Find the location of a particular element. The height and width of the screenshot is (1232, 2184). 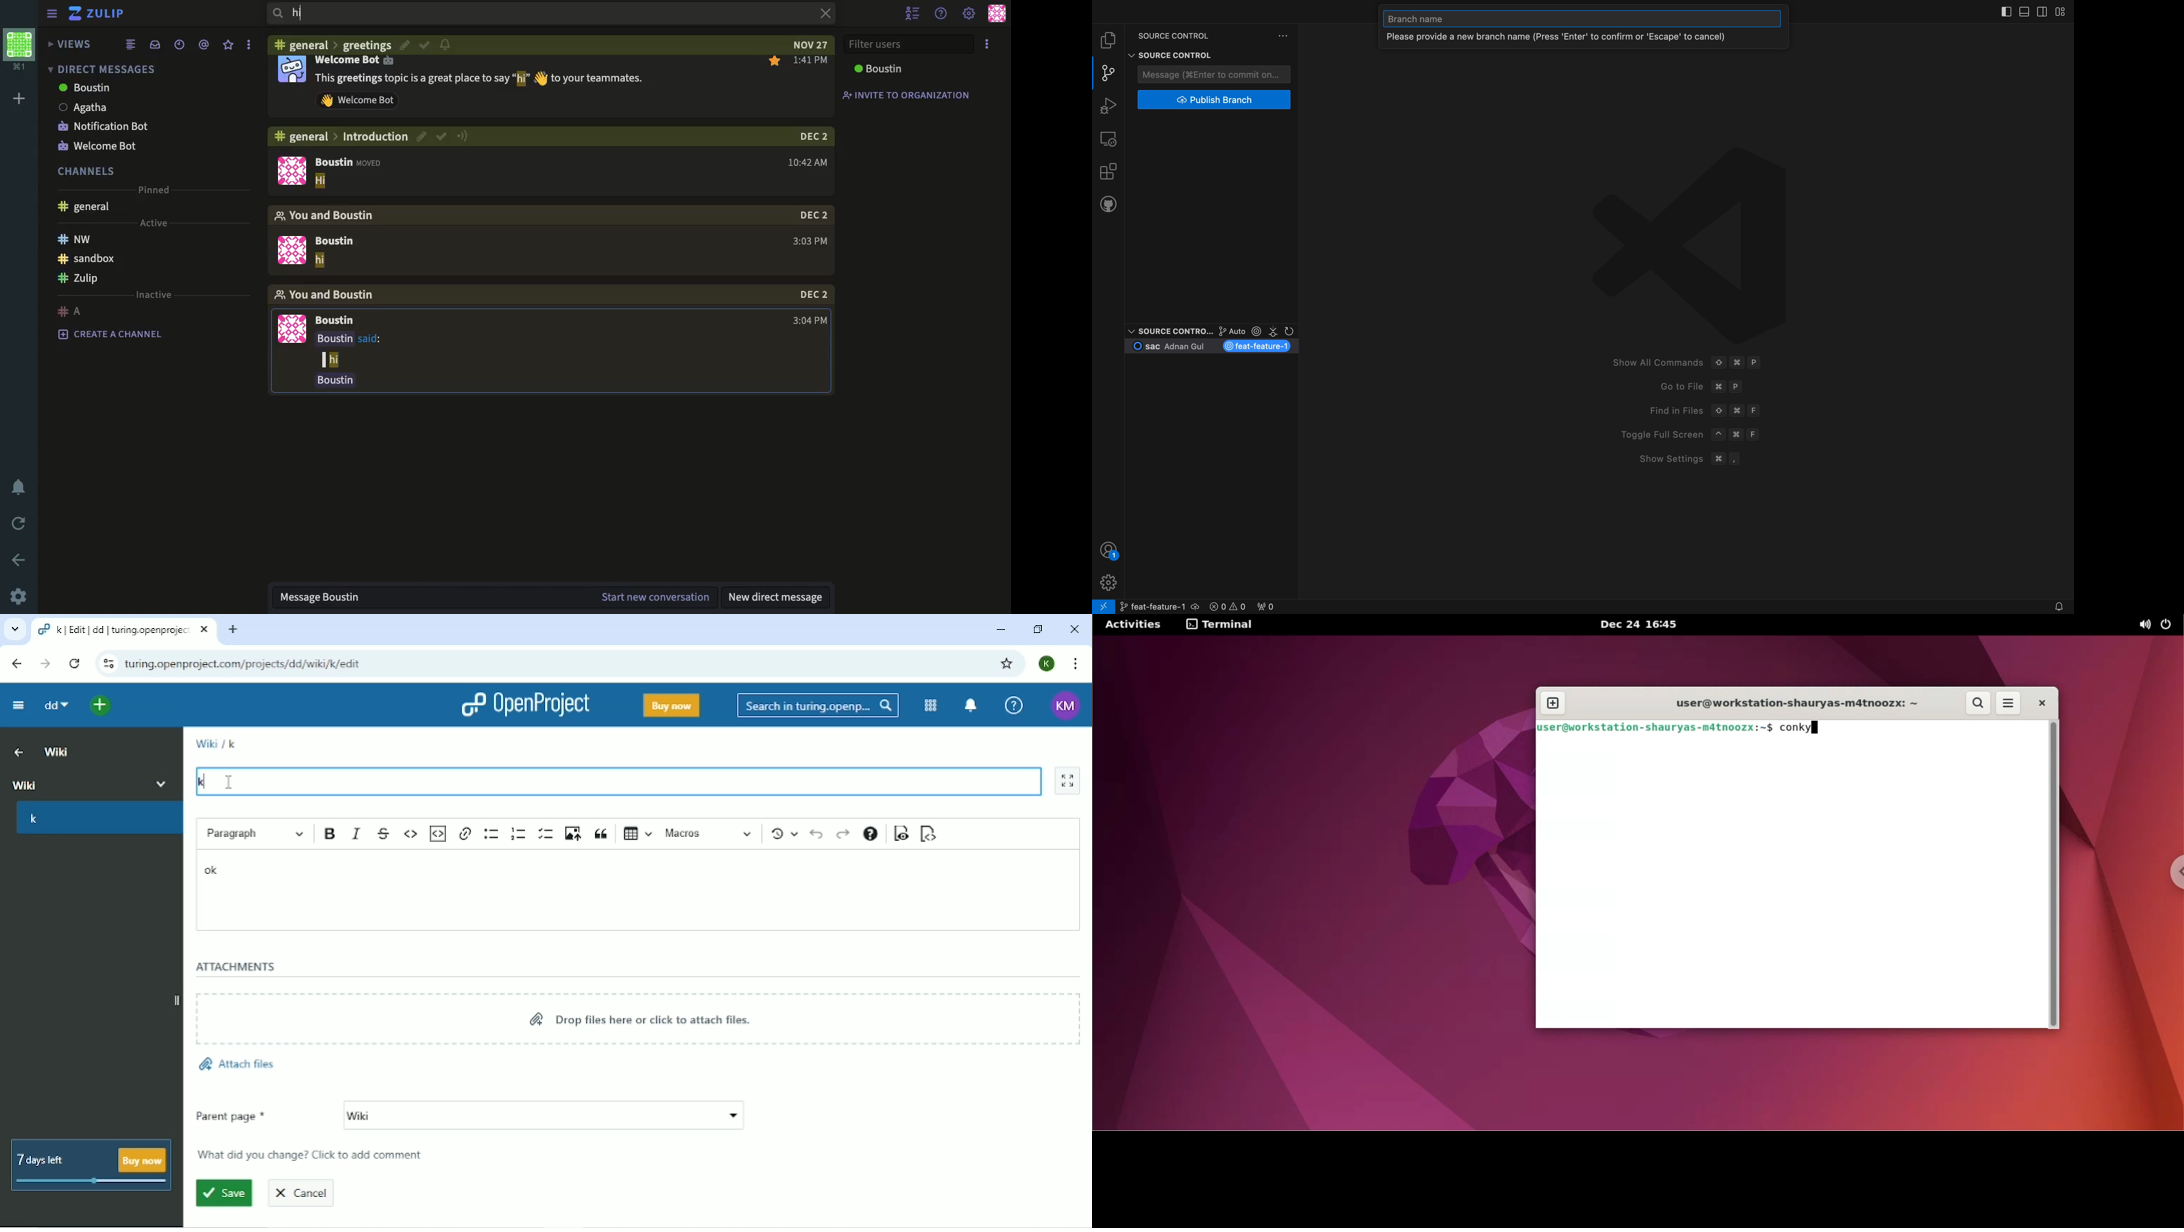

Switch to markdown mode is located at coordinates (929, 833).